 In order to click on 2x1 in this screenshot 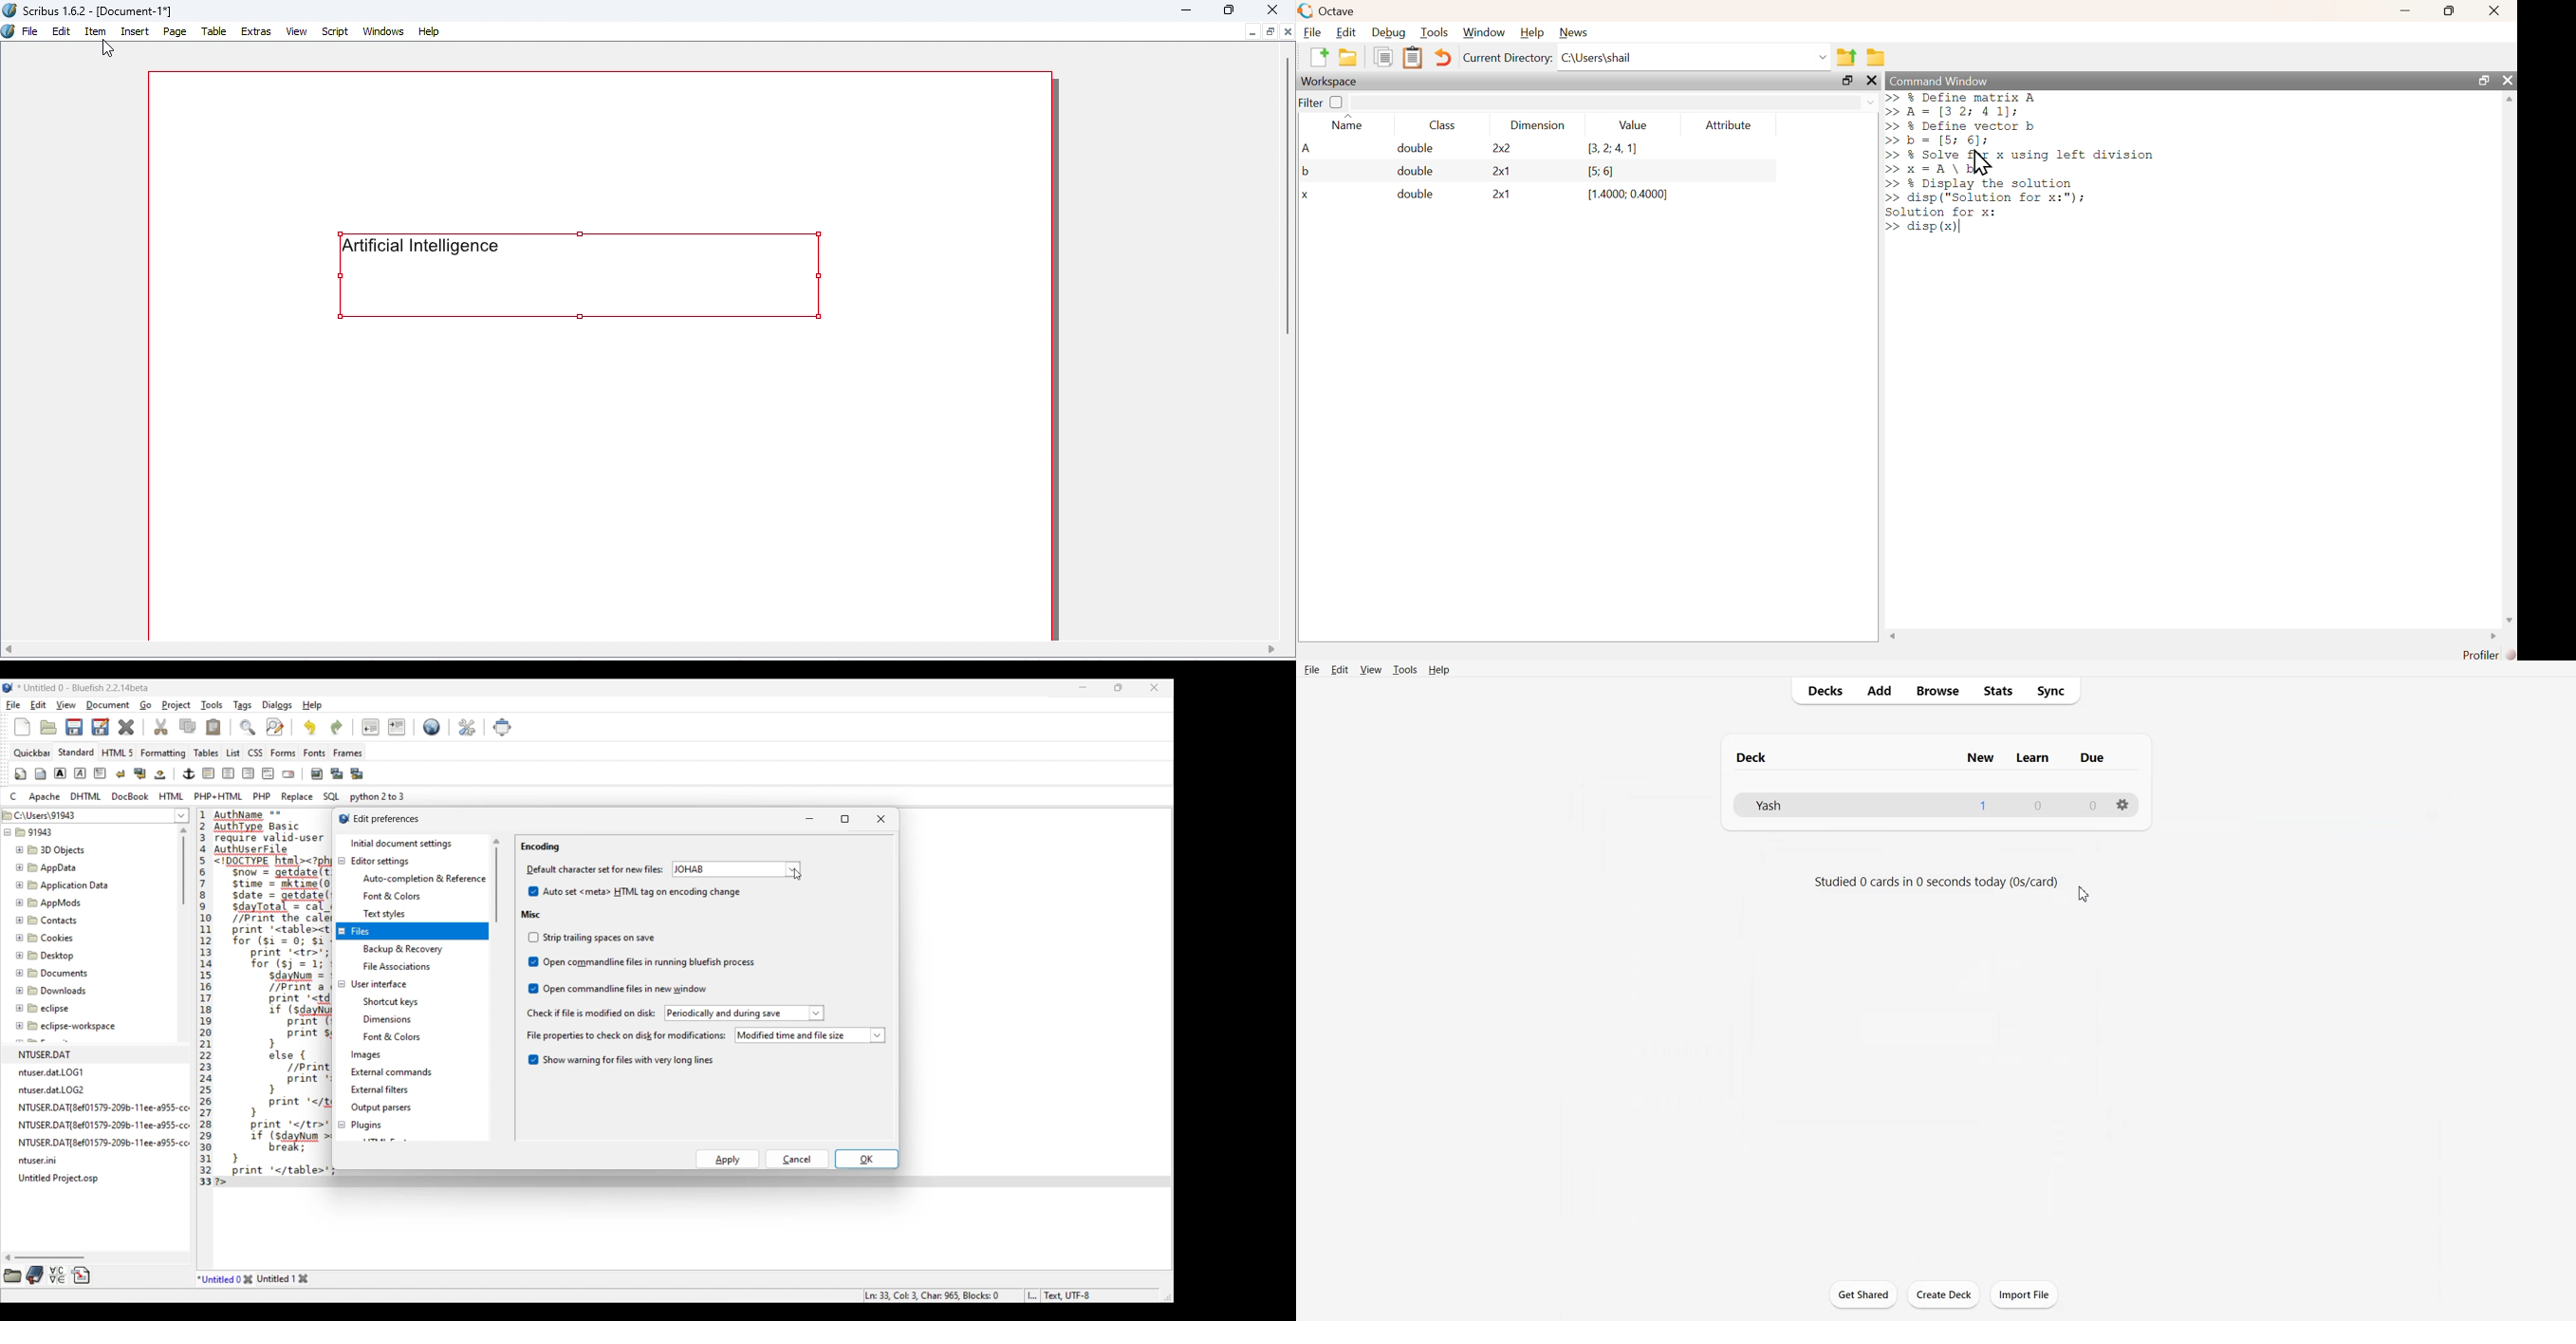, I will do `click(1493, 171)`.